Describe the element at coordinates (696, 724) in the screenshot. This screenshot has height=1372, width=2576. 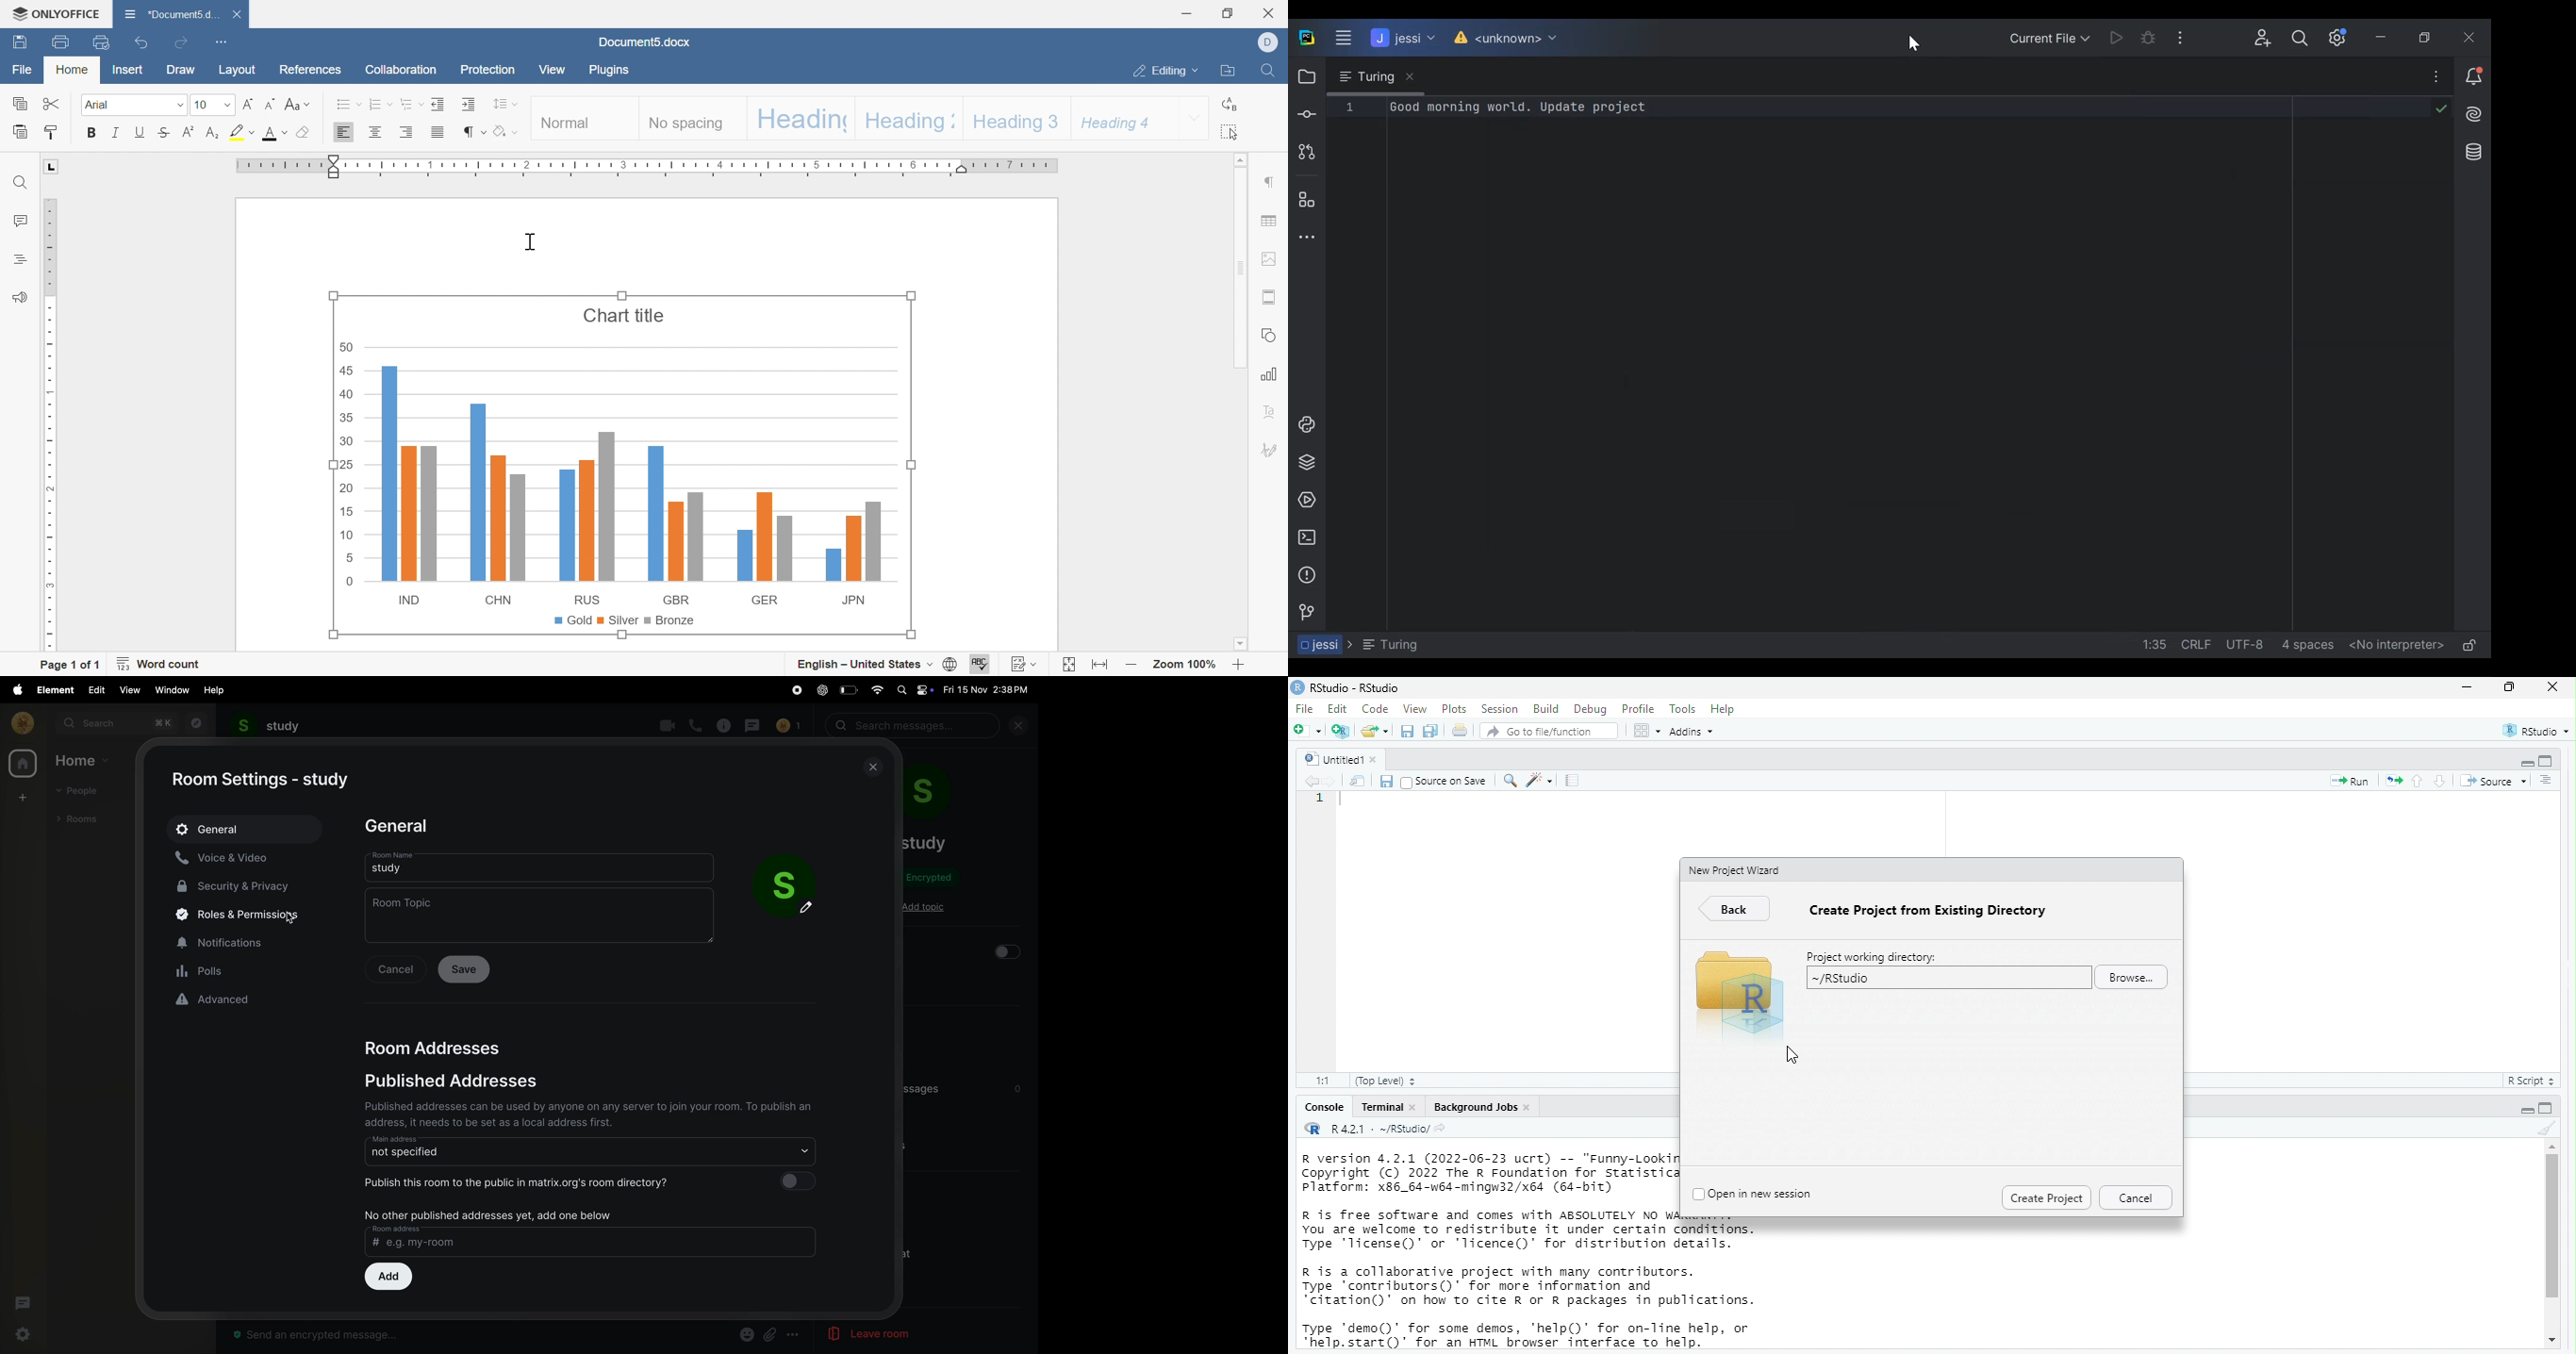
I see `call` at that location.